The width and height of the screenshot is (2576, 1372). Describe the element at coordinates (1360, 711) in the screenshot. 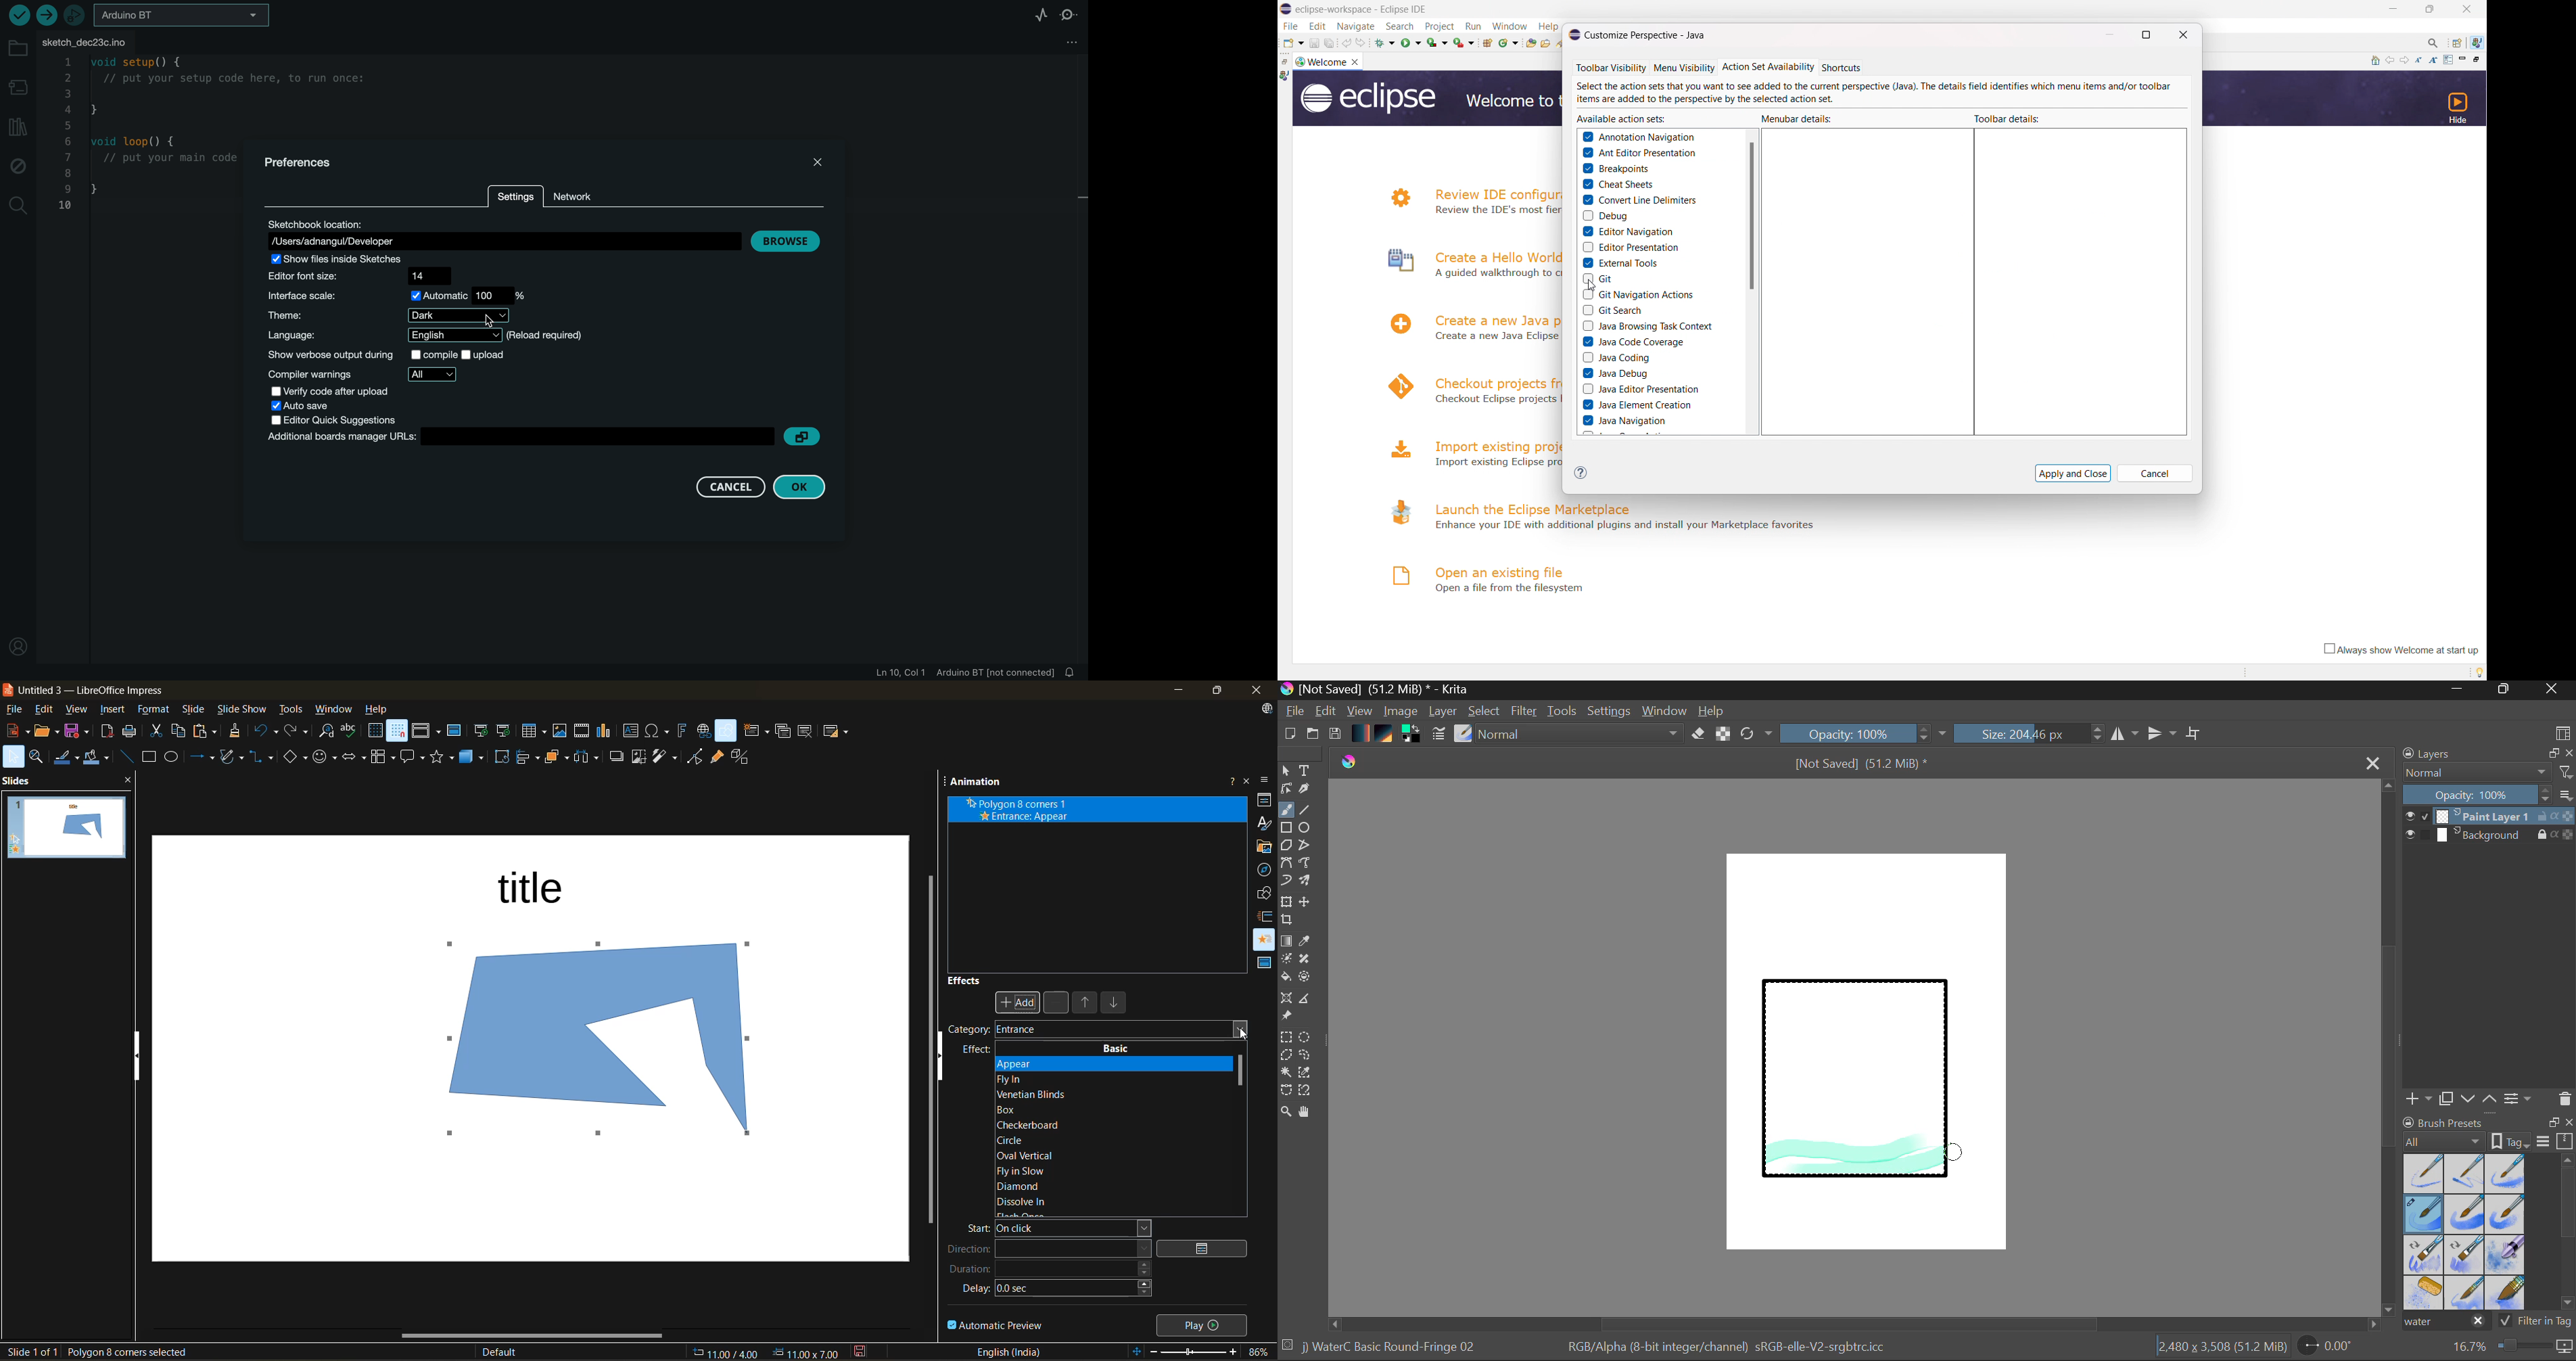

I see `View` at that location.